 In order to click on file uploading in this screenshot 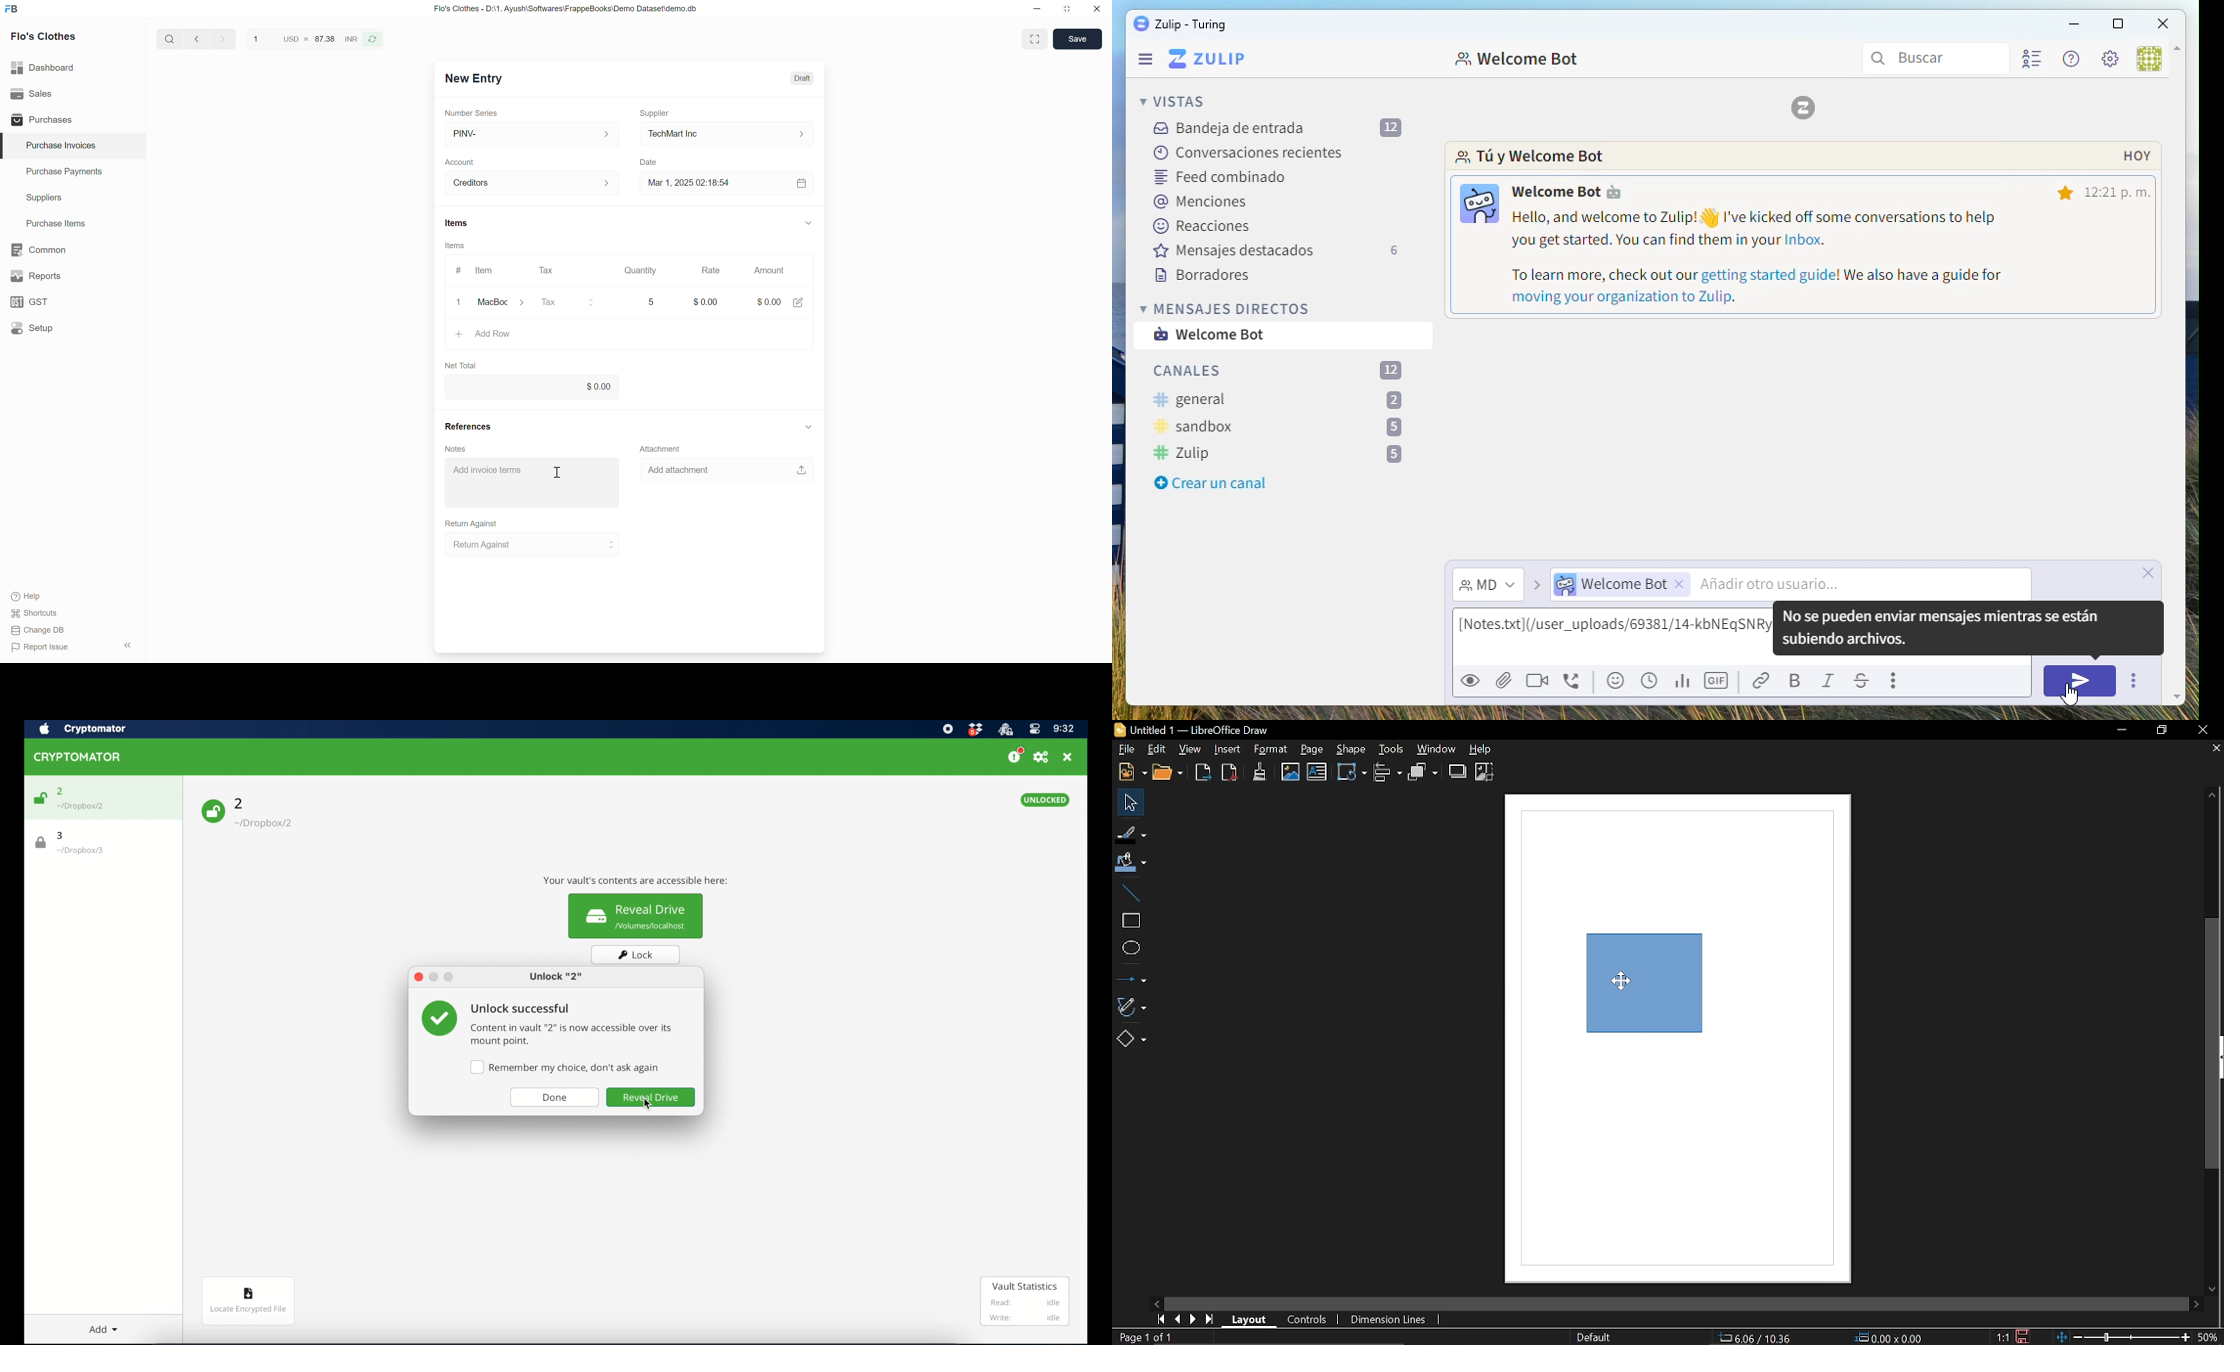, I will do `click(1801, 629)`.